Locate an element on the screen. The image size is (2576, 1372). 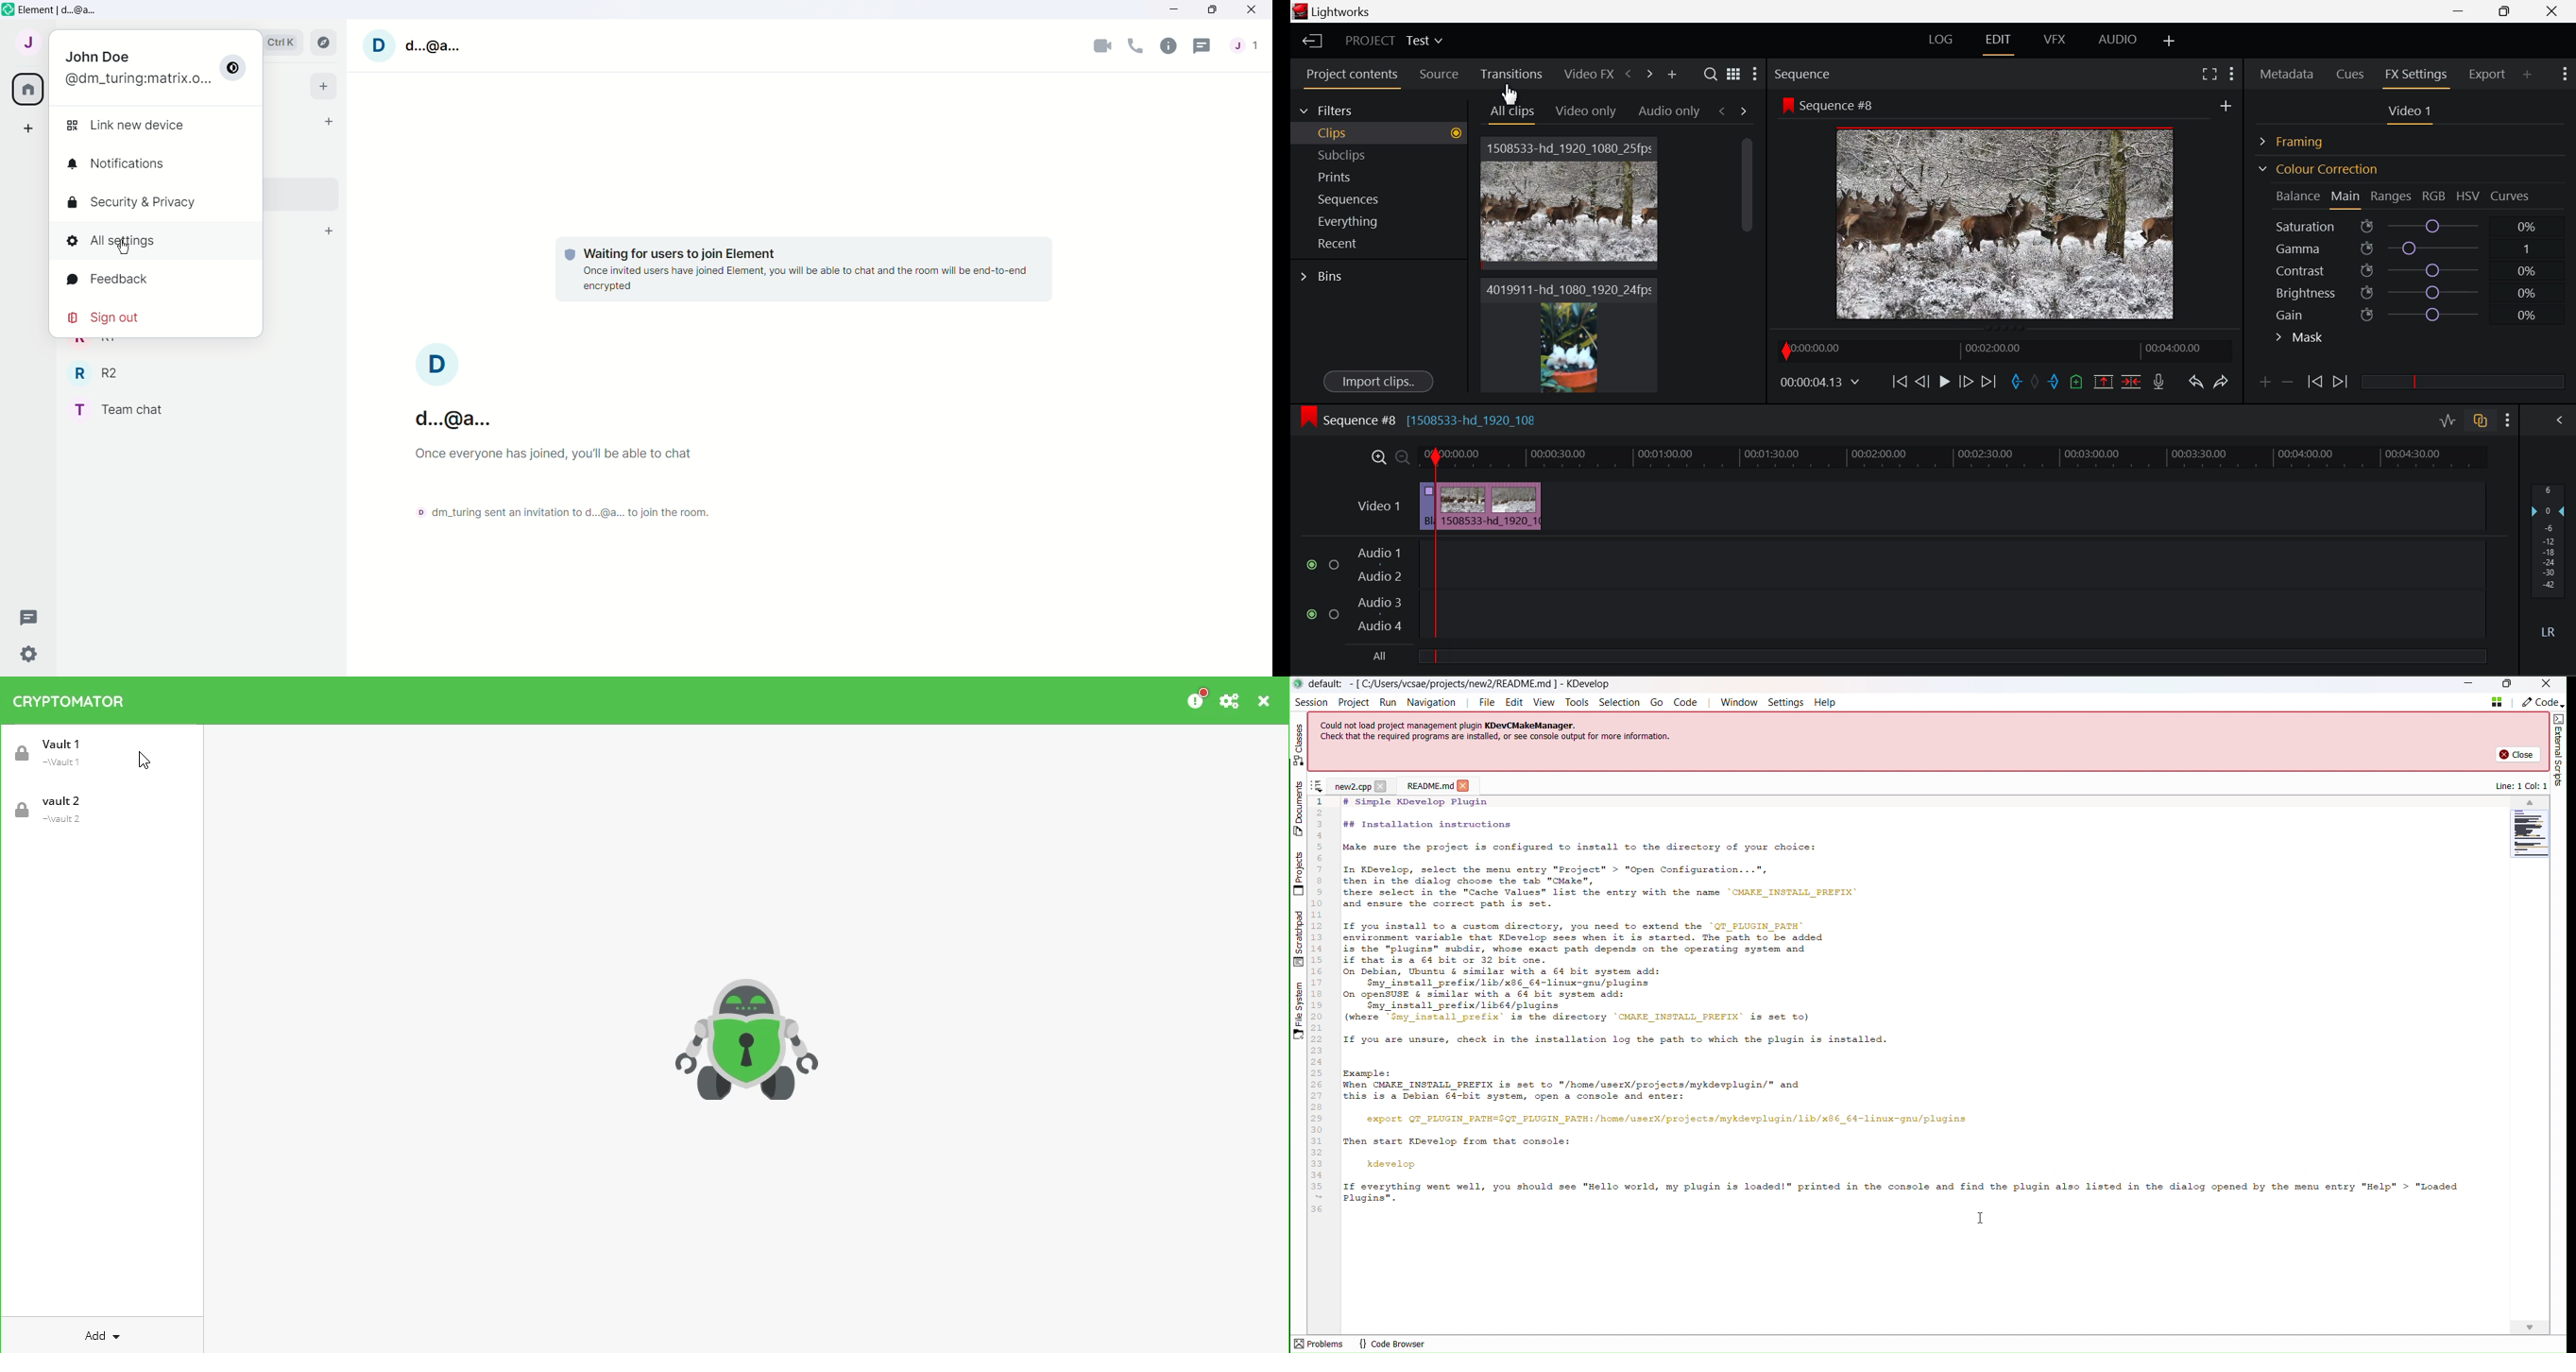
Show Settings is located at coordinates (1754, 77).